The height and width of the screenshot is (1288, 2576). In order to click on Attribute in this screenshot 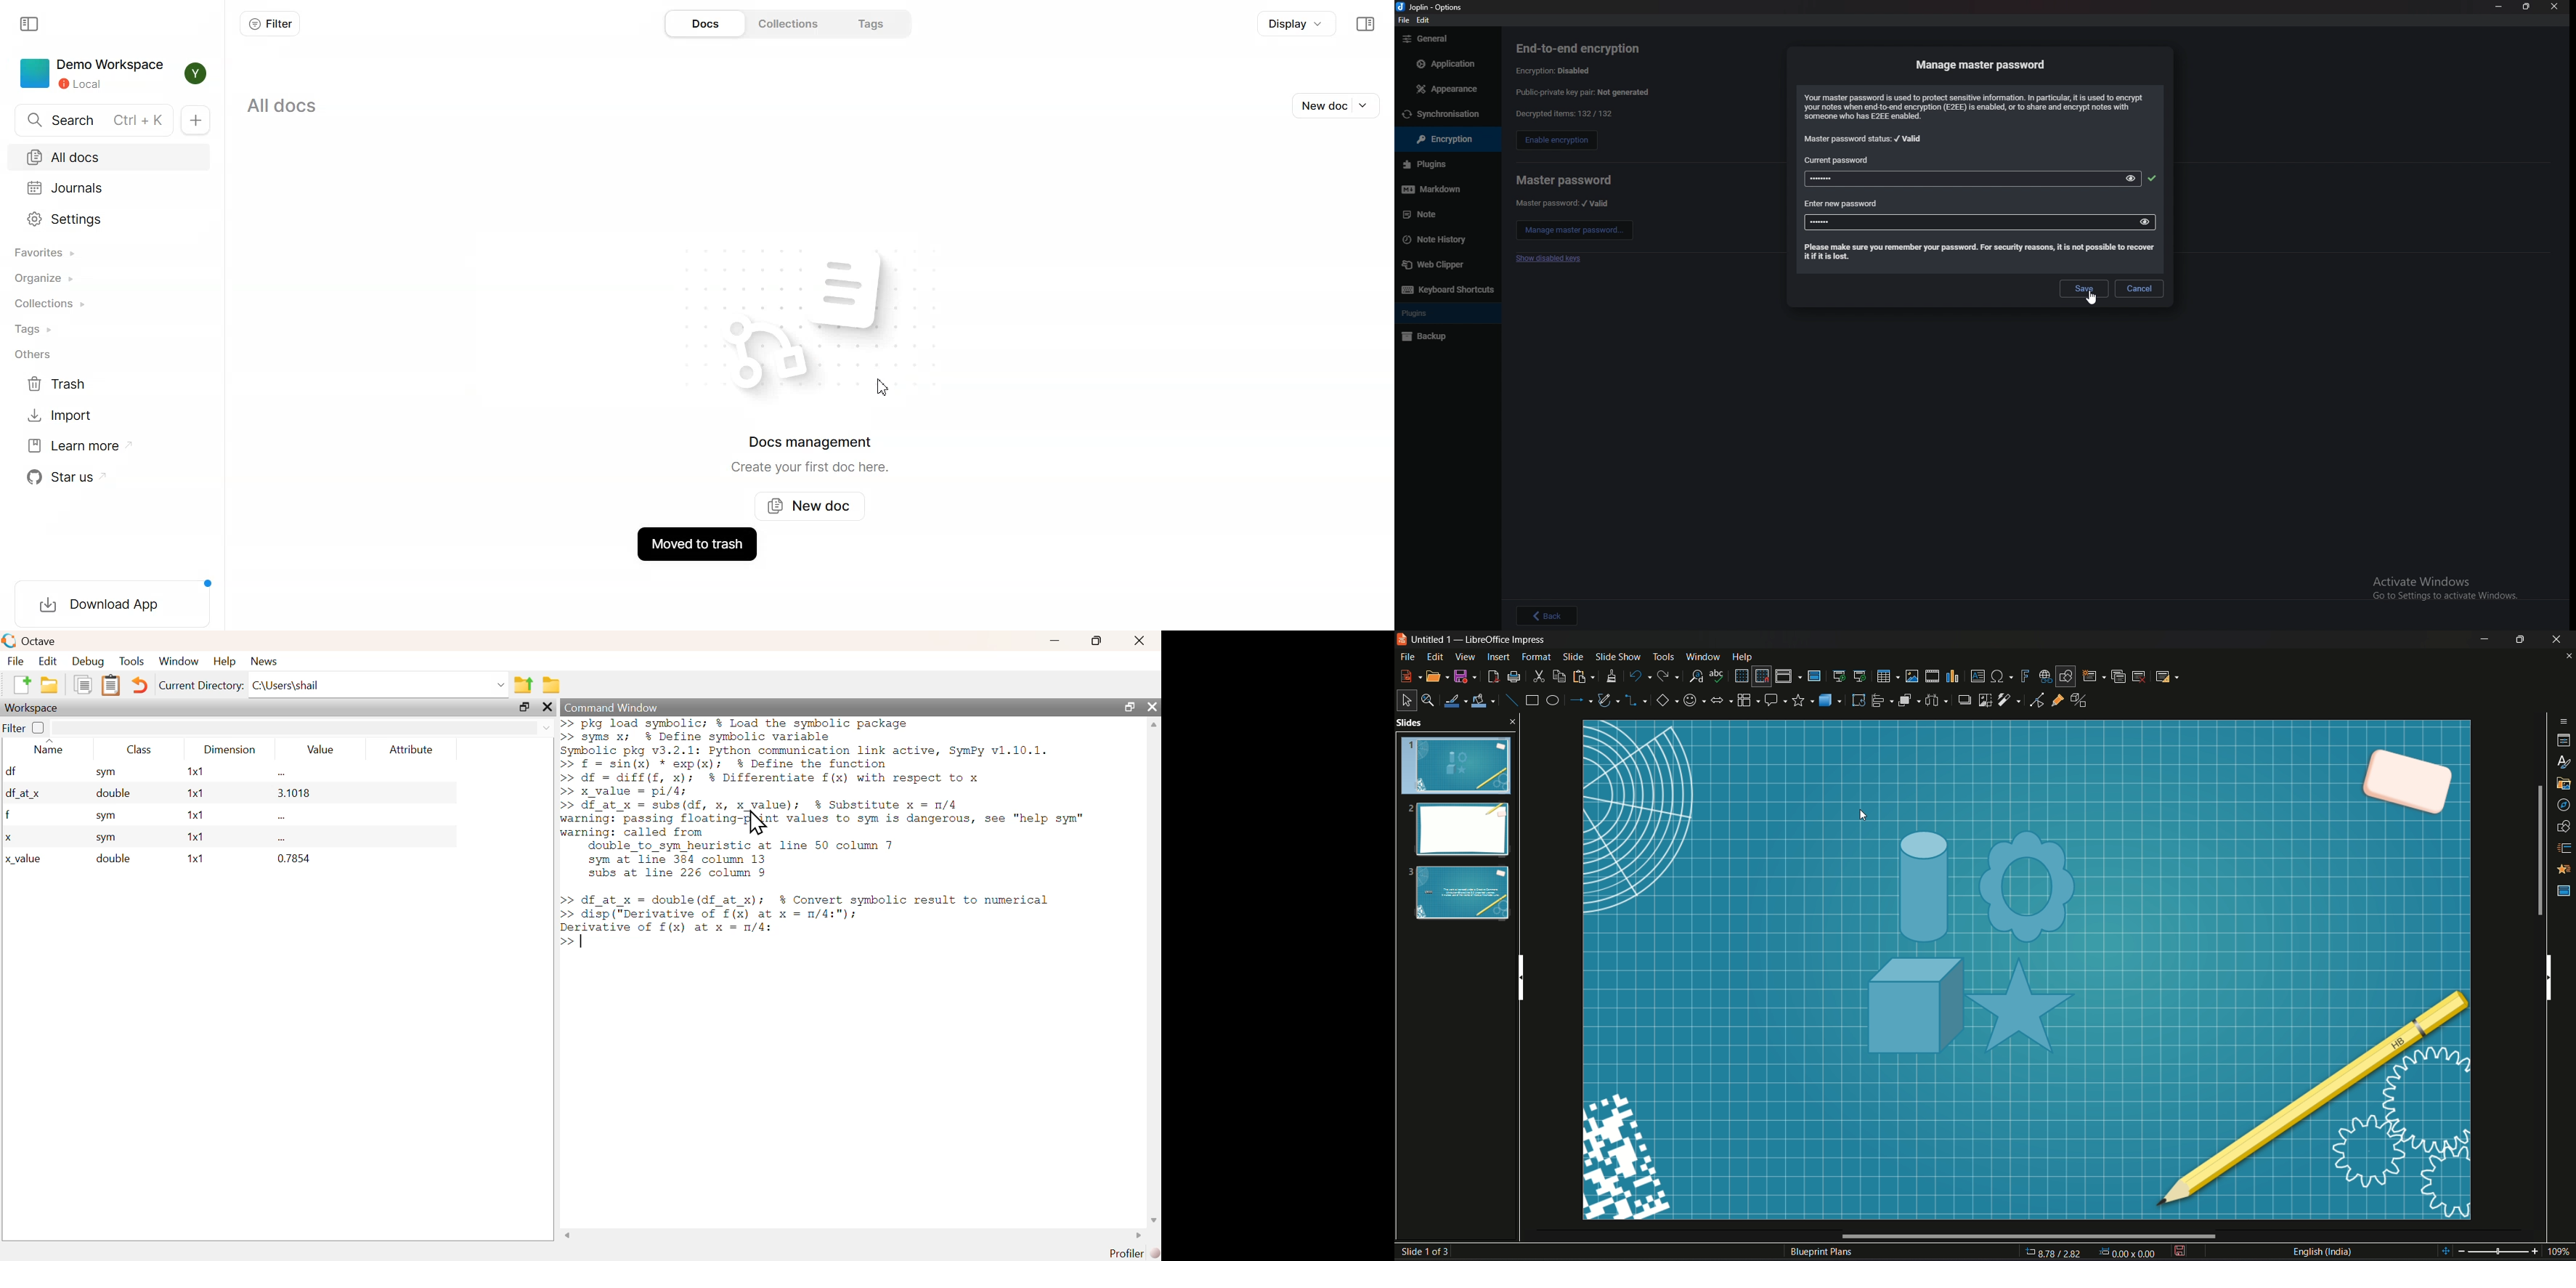, I will do `click(412, 749)`.